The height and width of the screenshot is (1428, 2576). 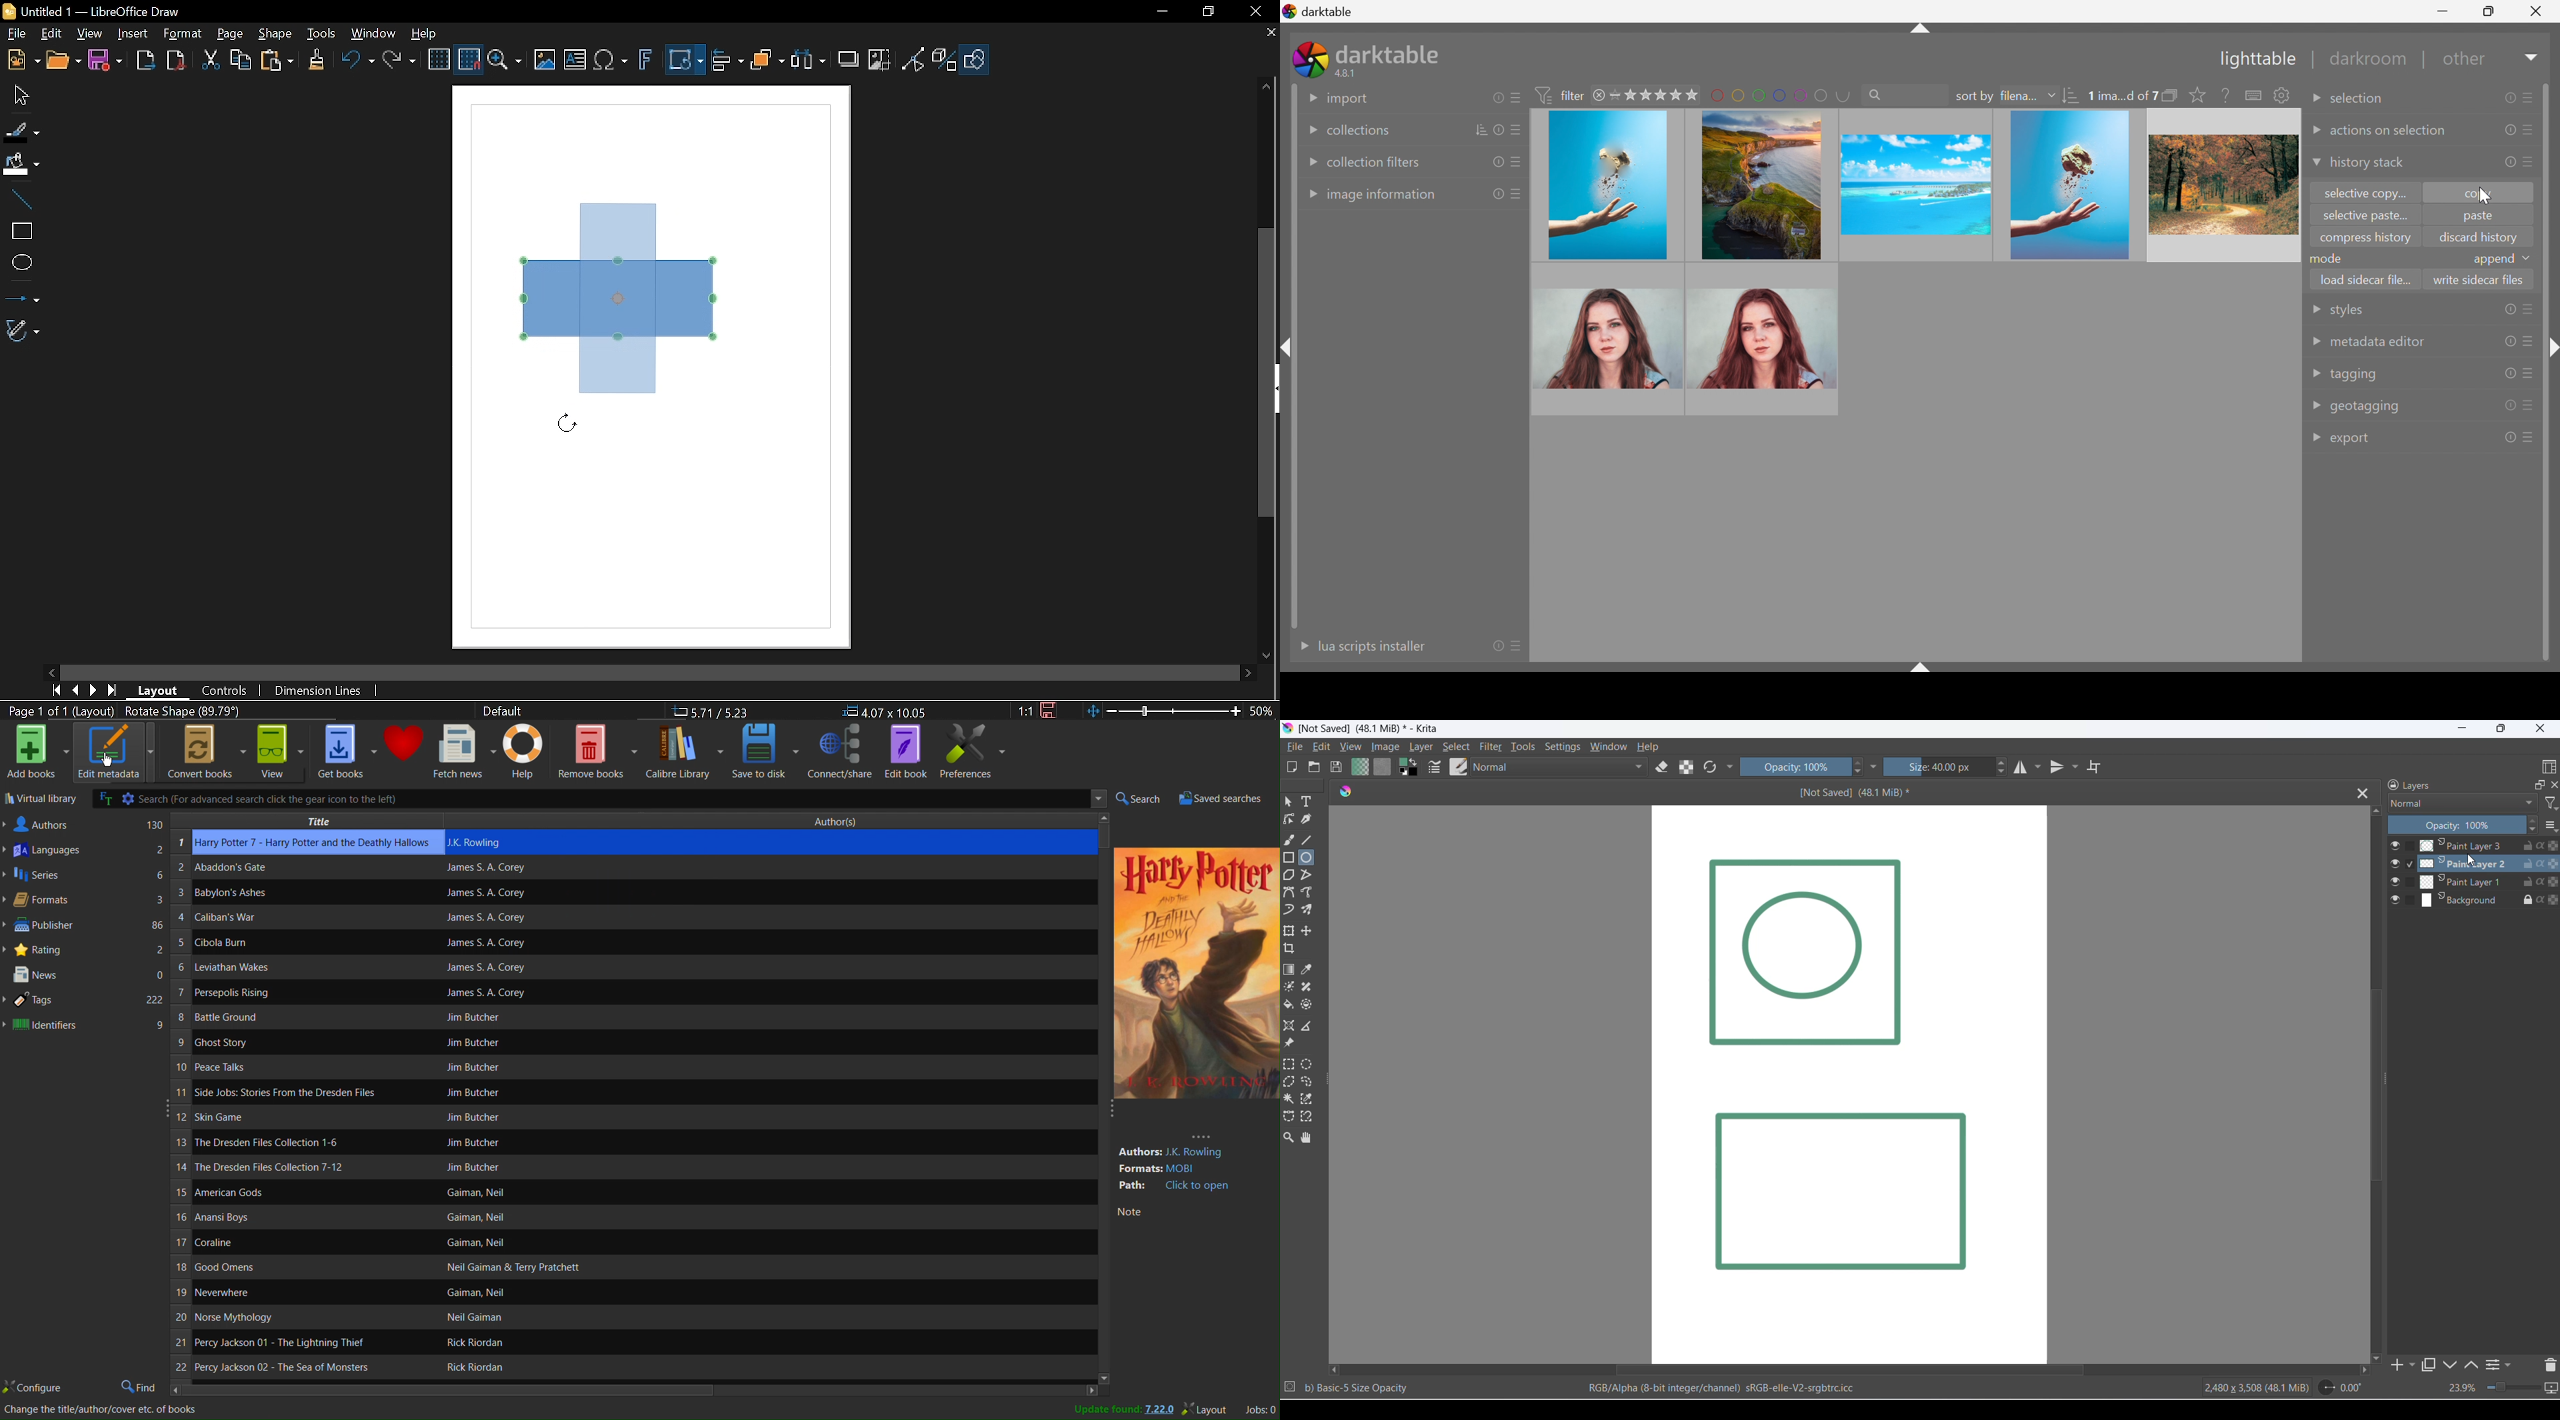 What do you see at coordinates (977, 63) in the screenshot?
I see `Shape` at bounding box center [977, 63].